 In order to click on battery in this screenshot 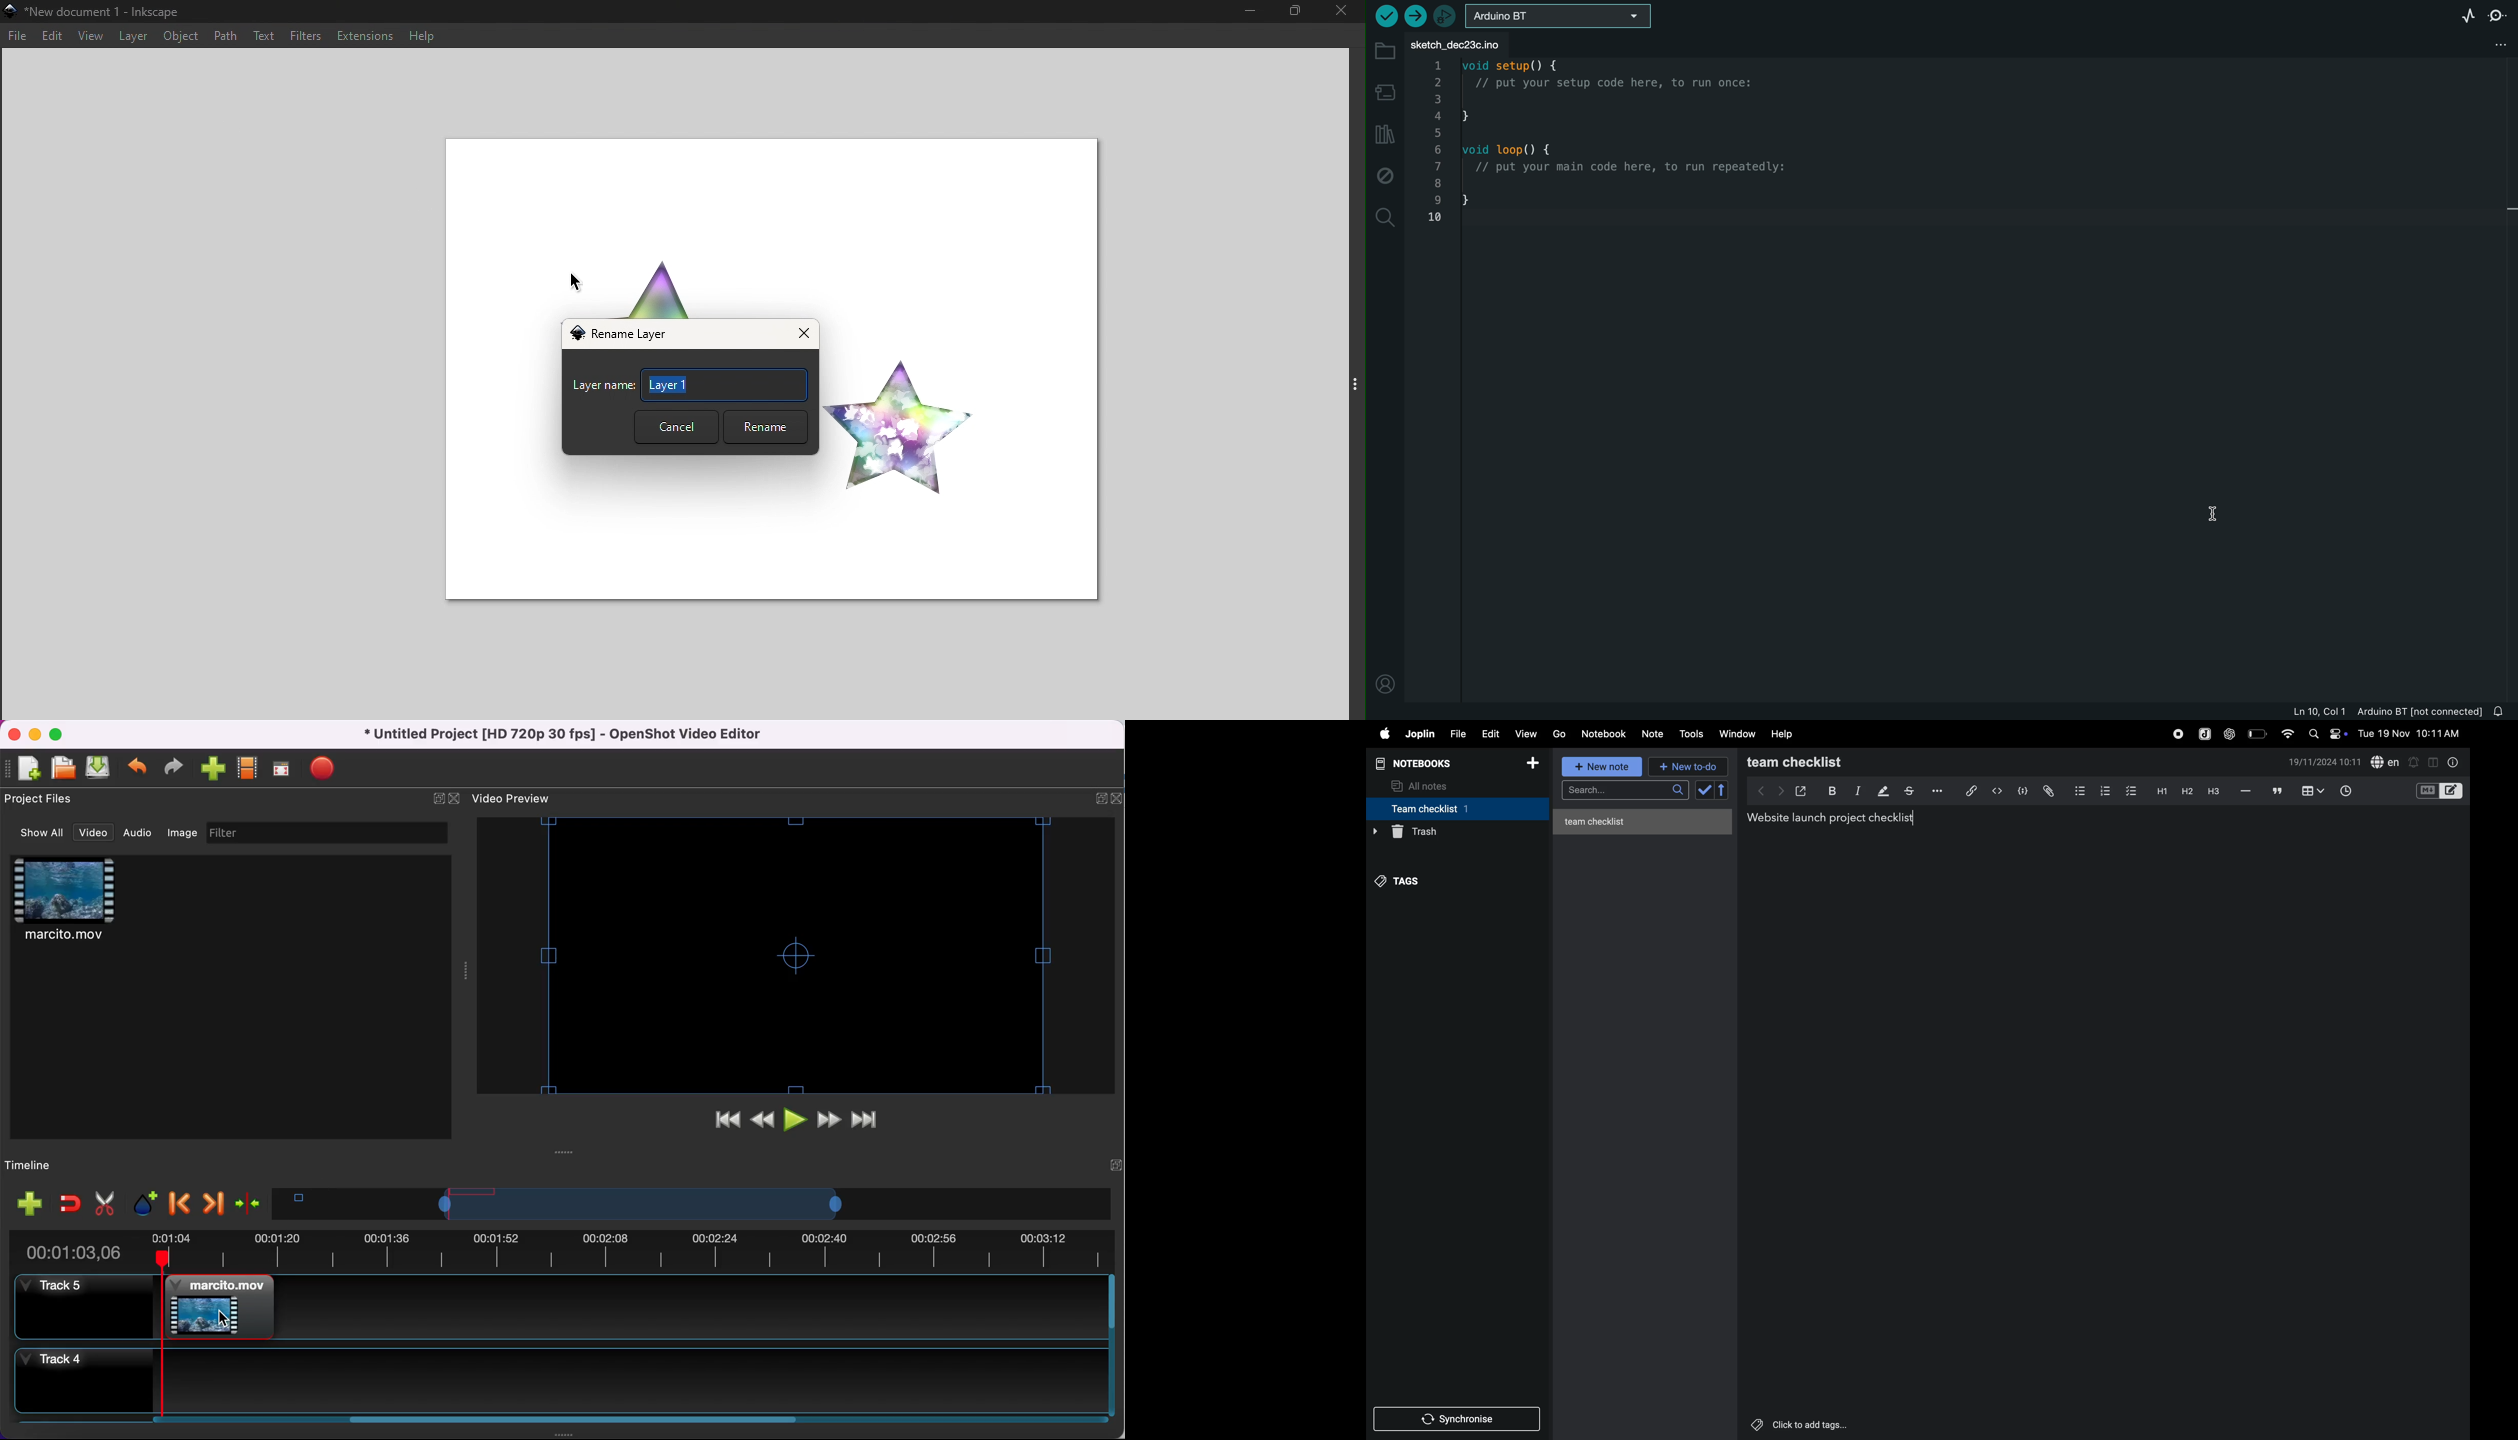, I will do `click(2257, 734)`.